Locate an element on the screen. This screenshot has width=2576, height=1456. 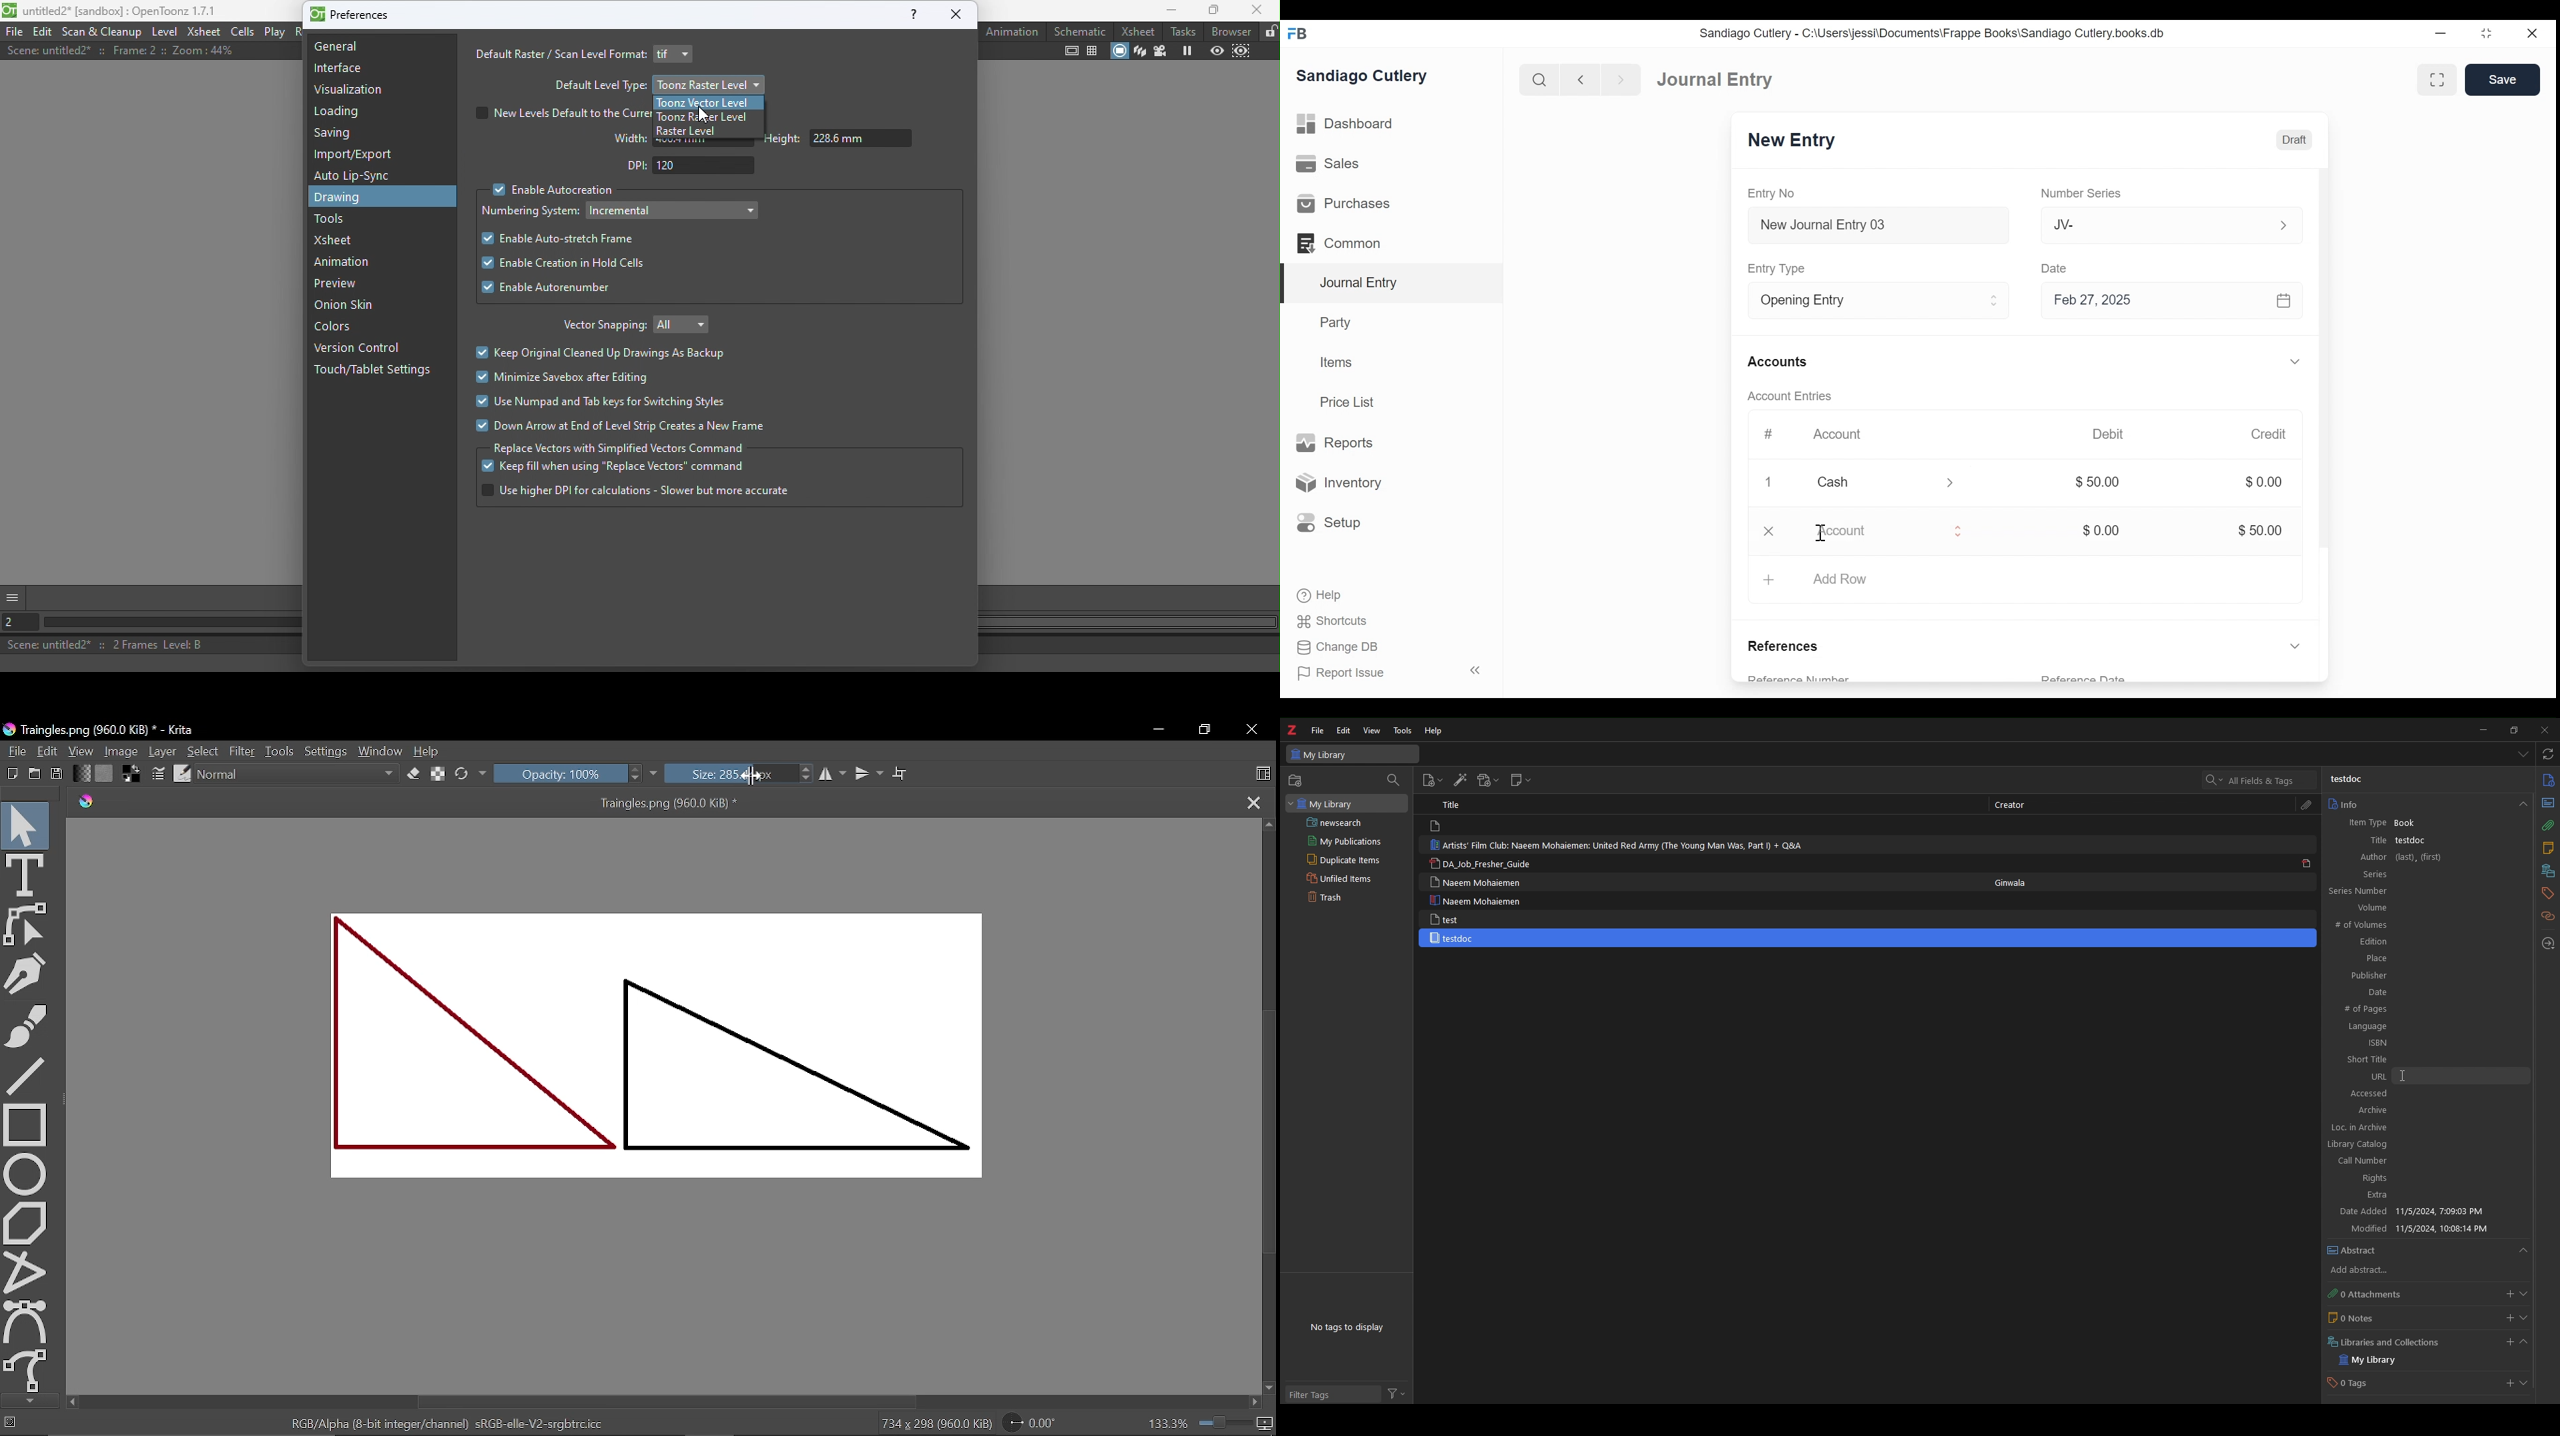
DPI is located at coordinates (687, 165).